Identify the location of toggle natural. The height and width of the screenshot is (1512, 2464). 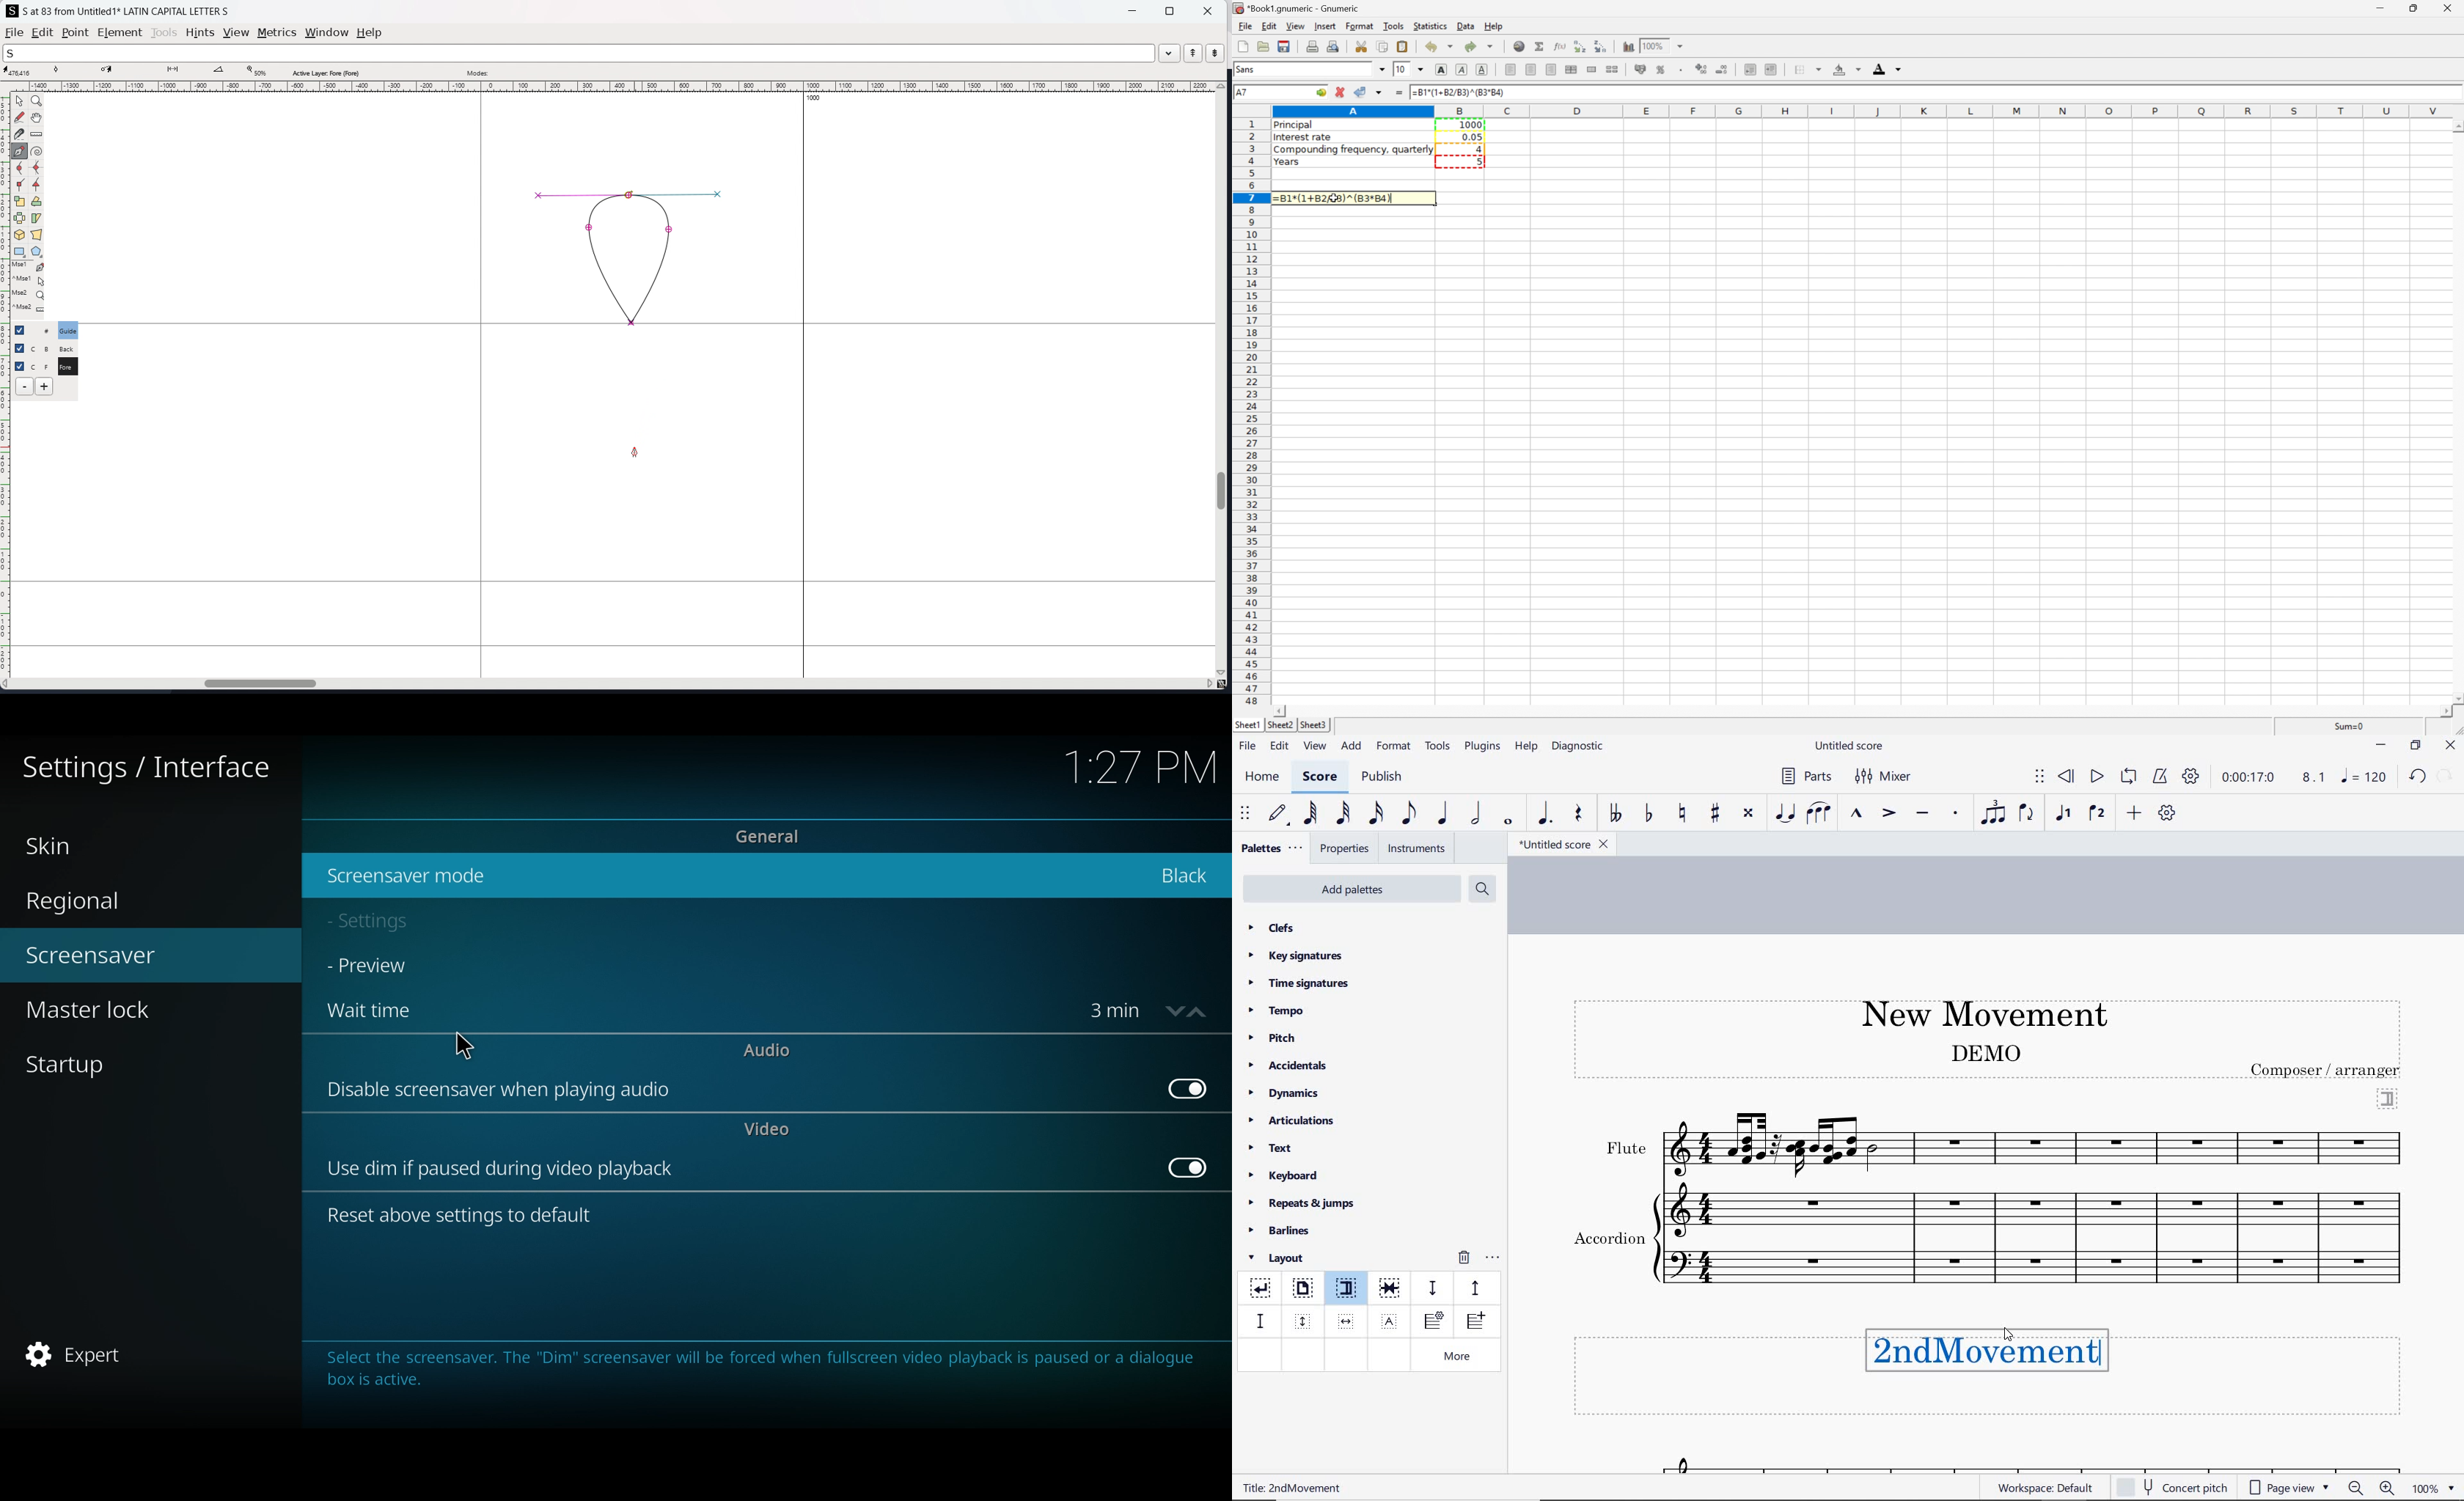
(1684, 814).